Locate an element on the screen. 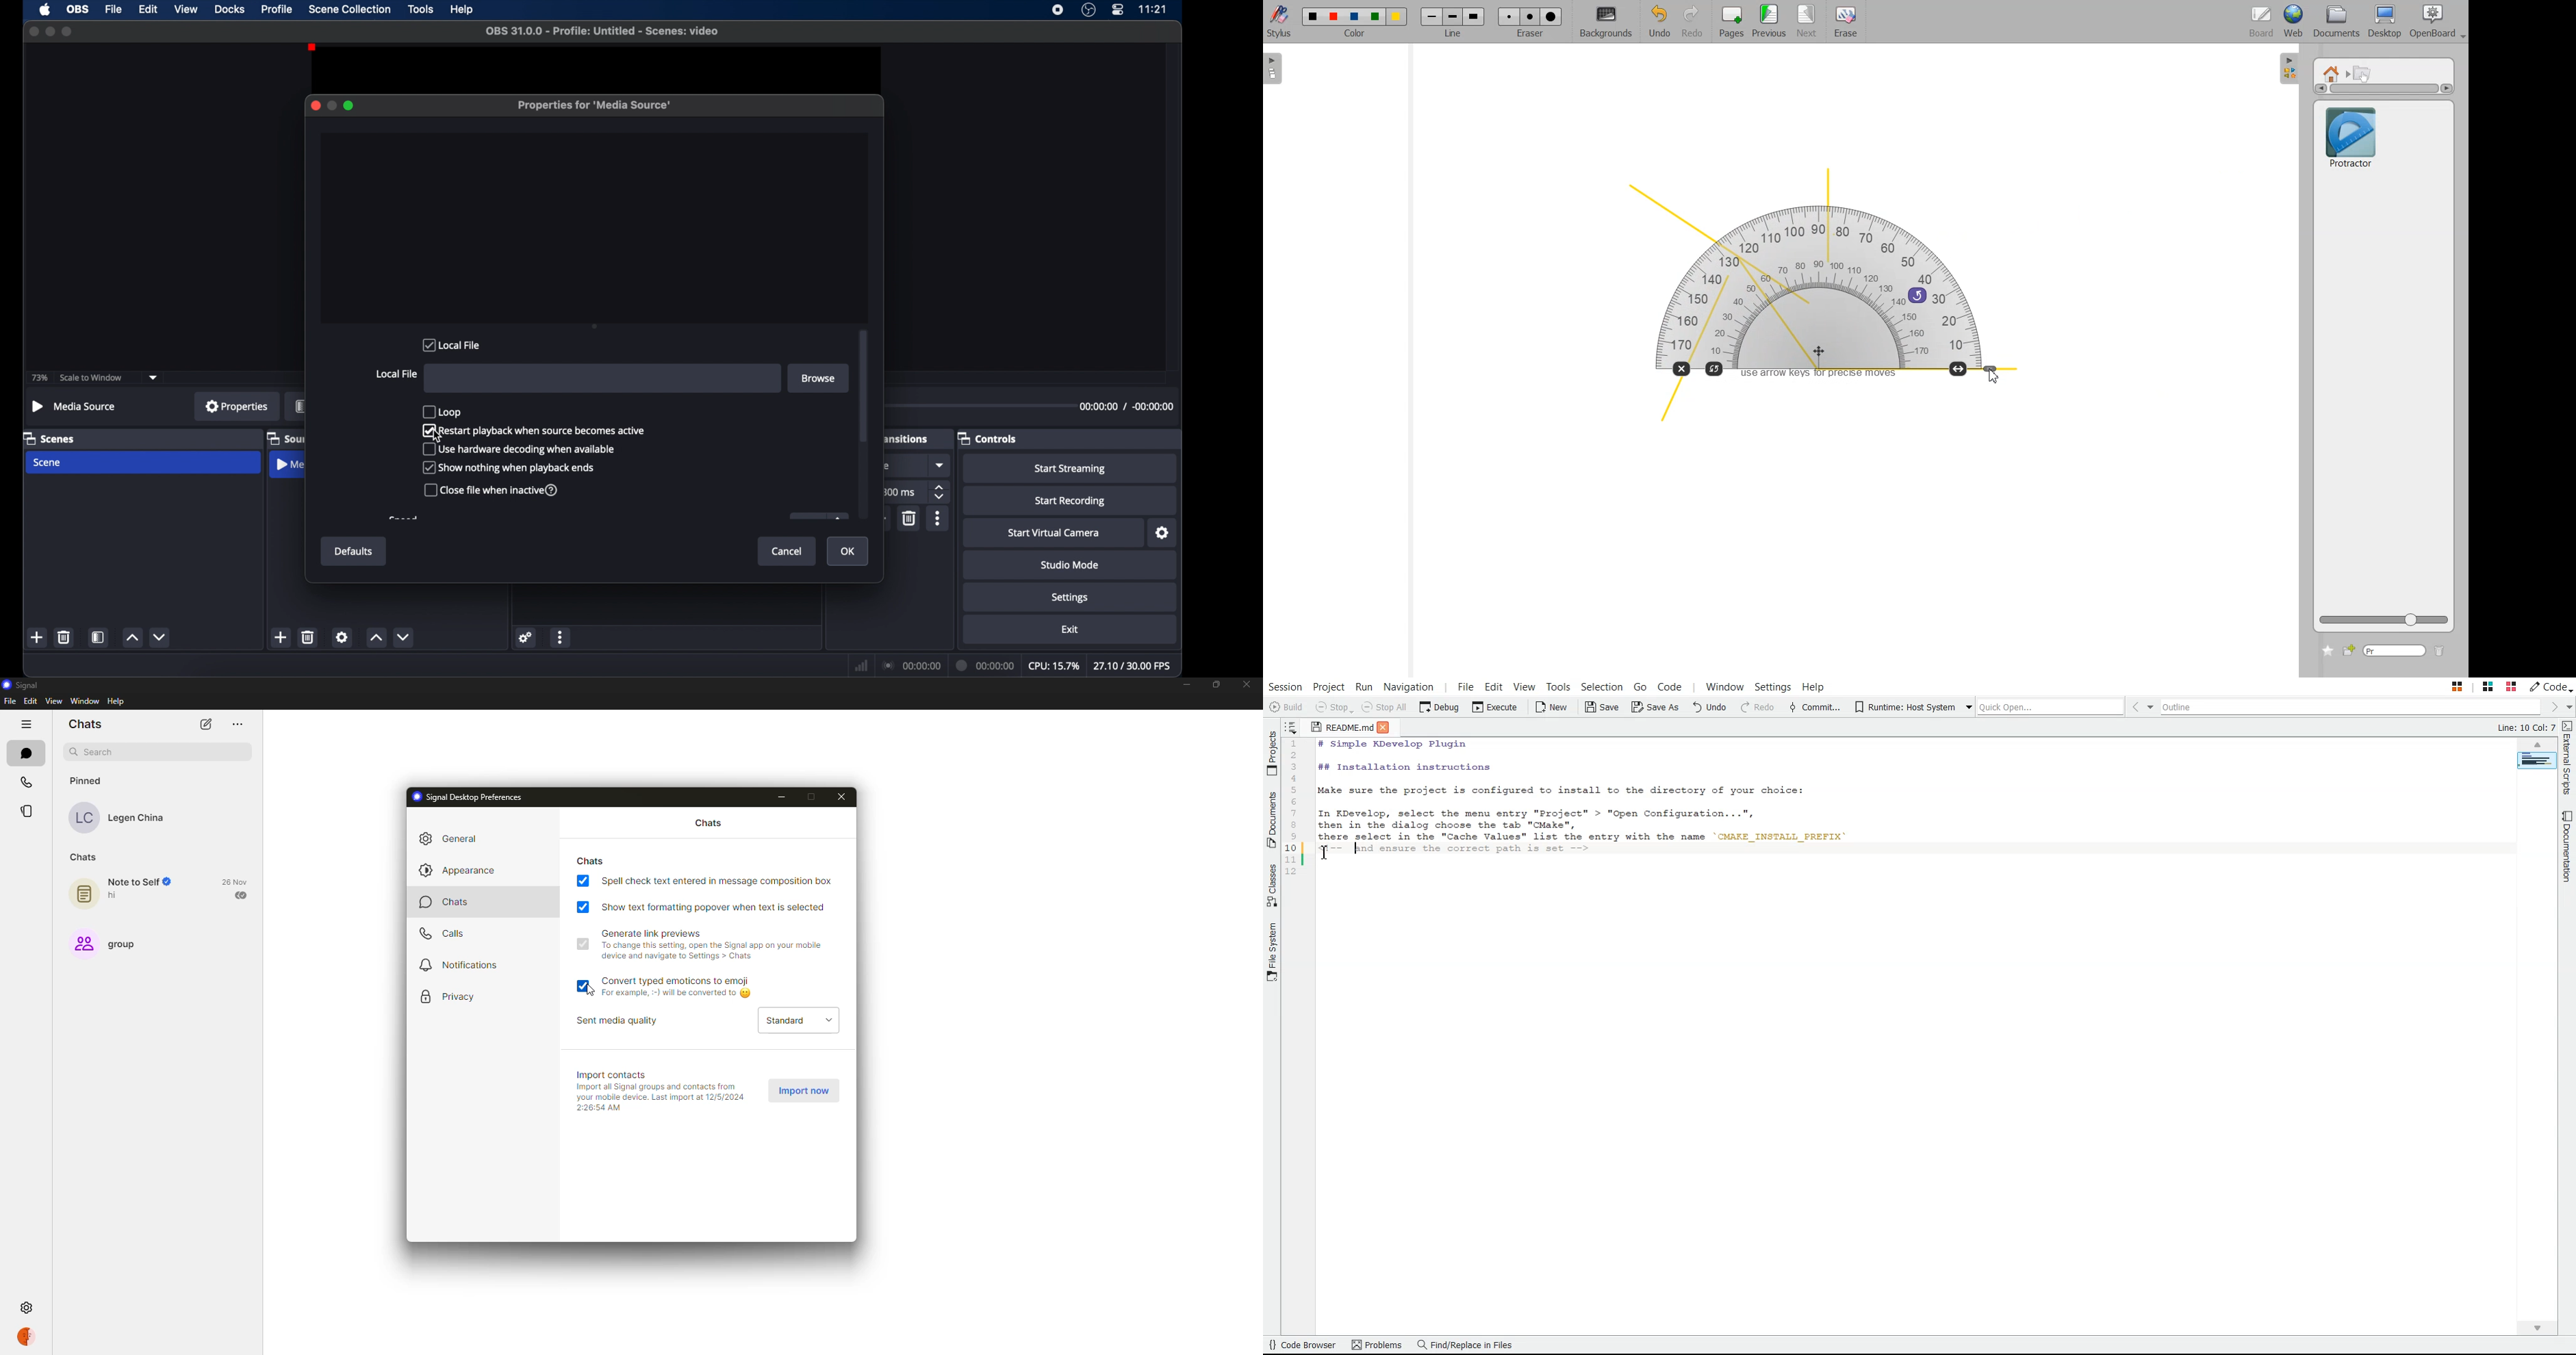 The width and height of the screenshot is (2576, 1372). group is located at coordinates (110, 942).